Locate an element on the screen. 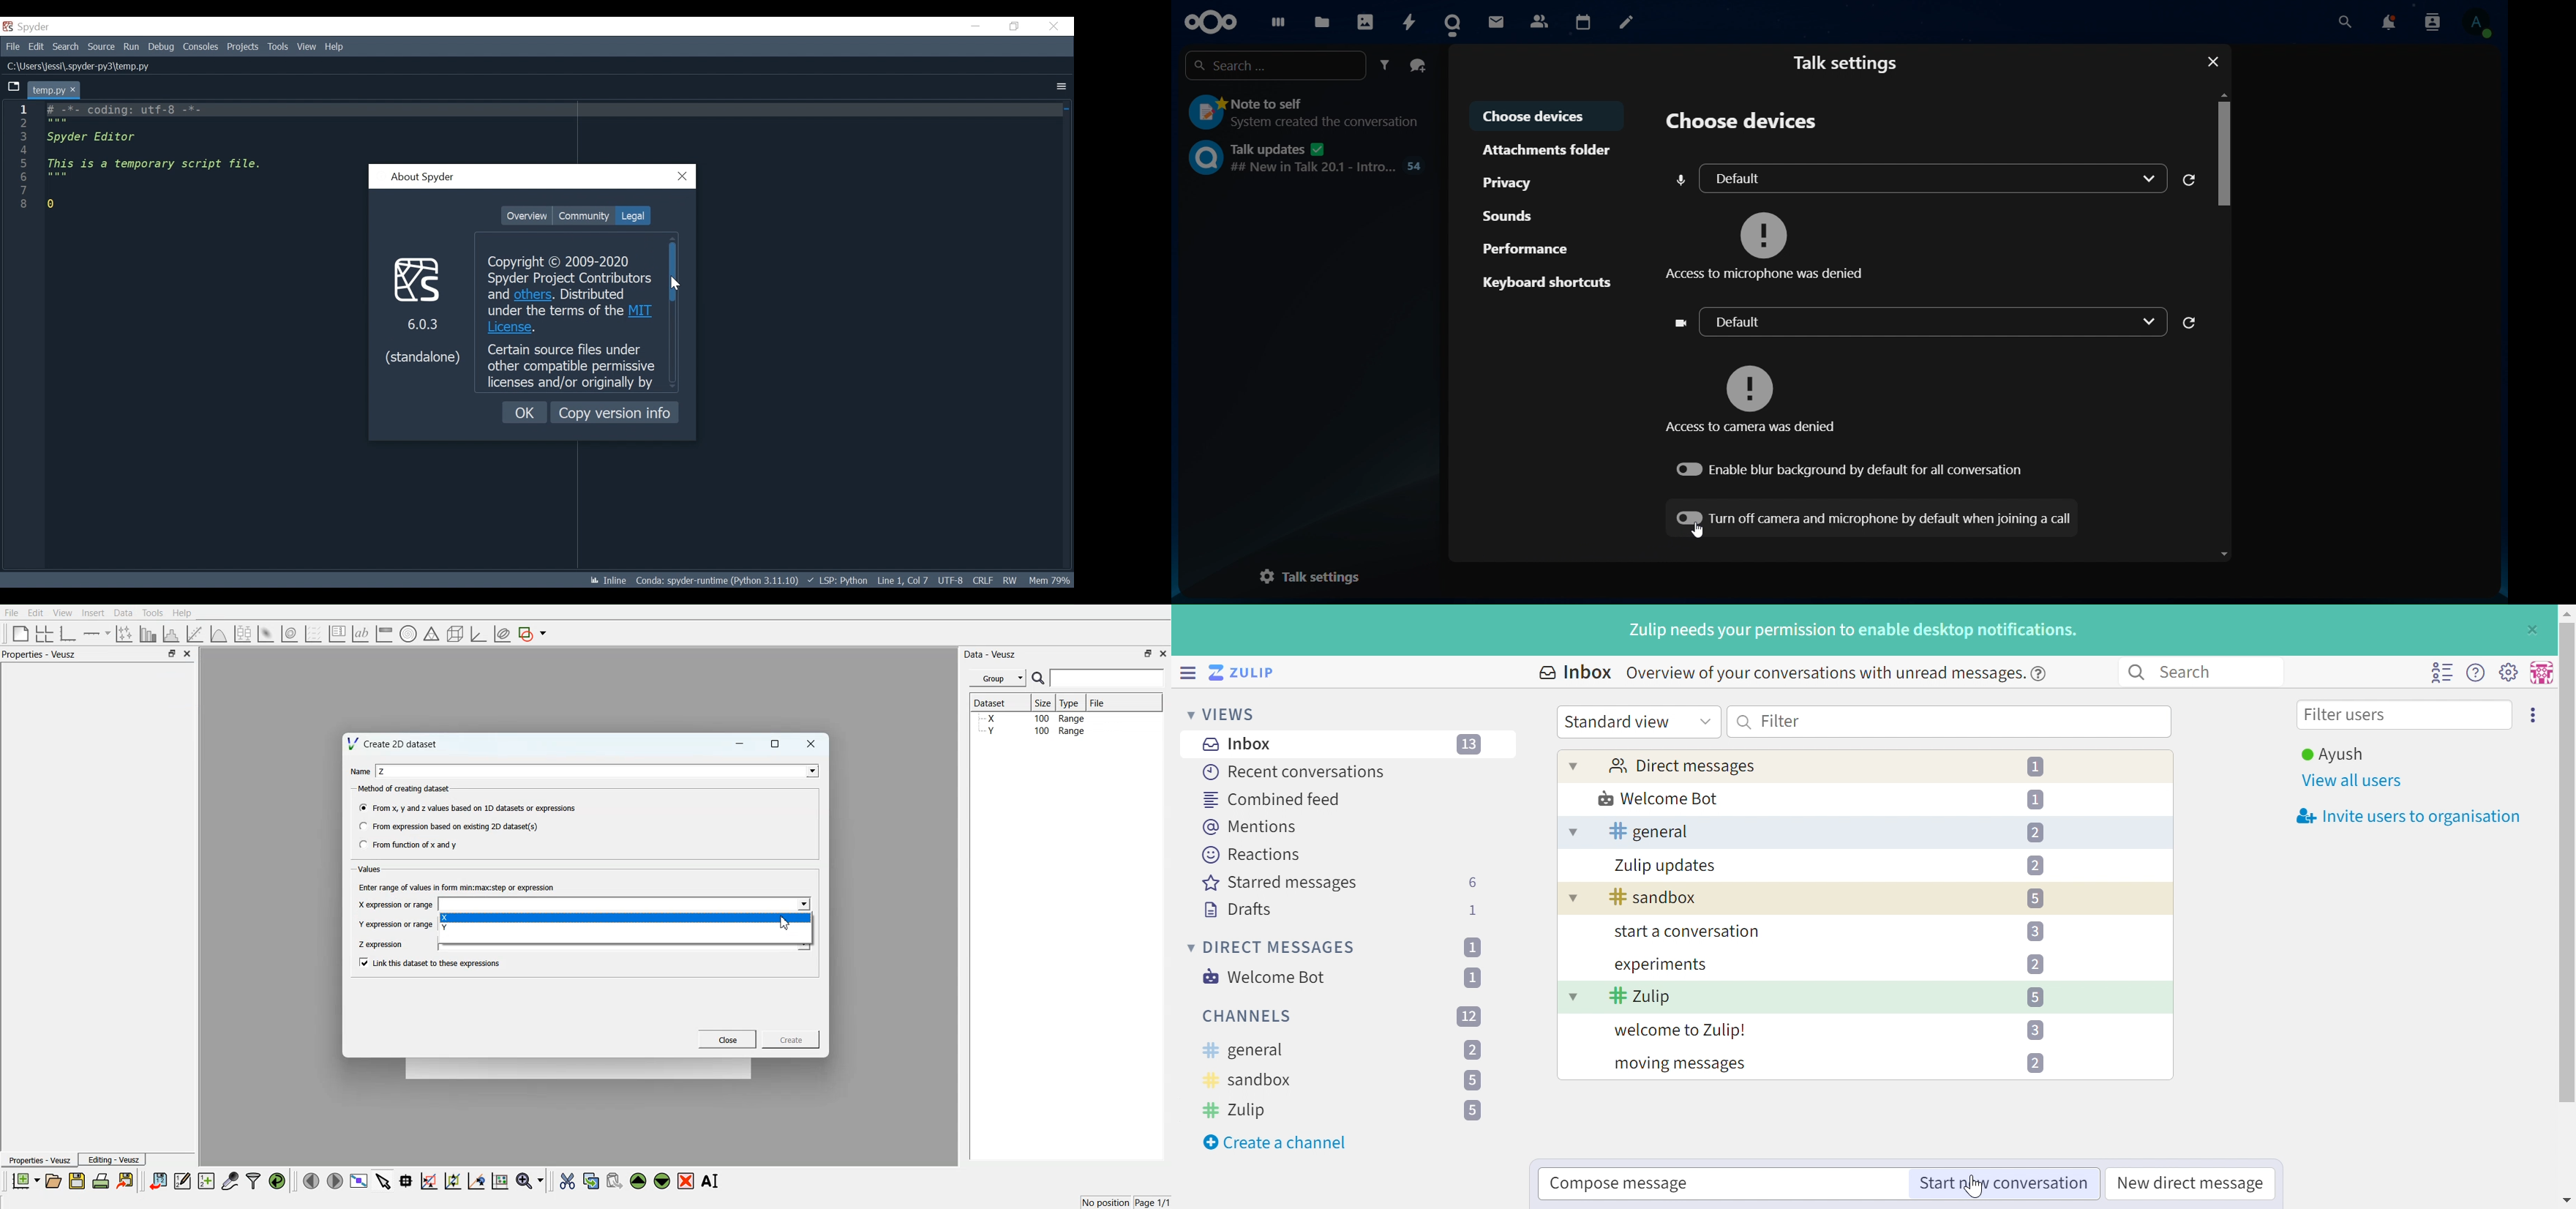  photos is located at coordinates (1366, 21).